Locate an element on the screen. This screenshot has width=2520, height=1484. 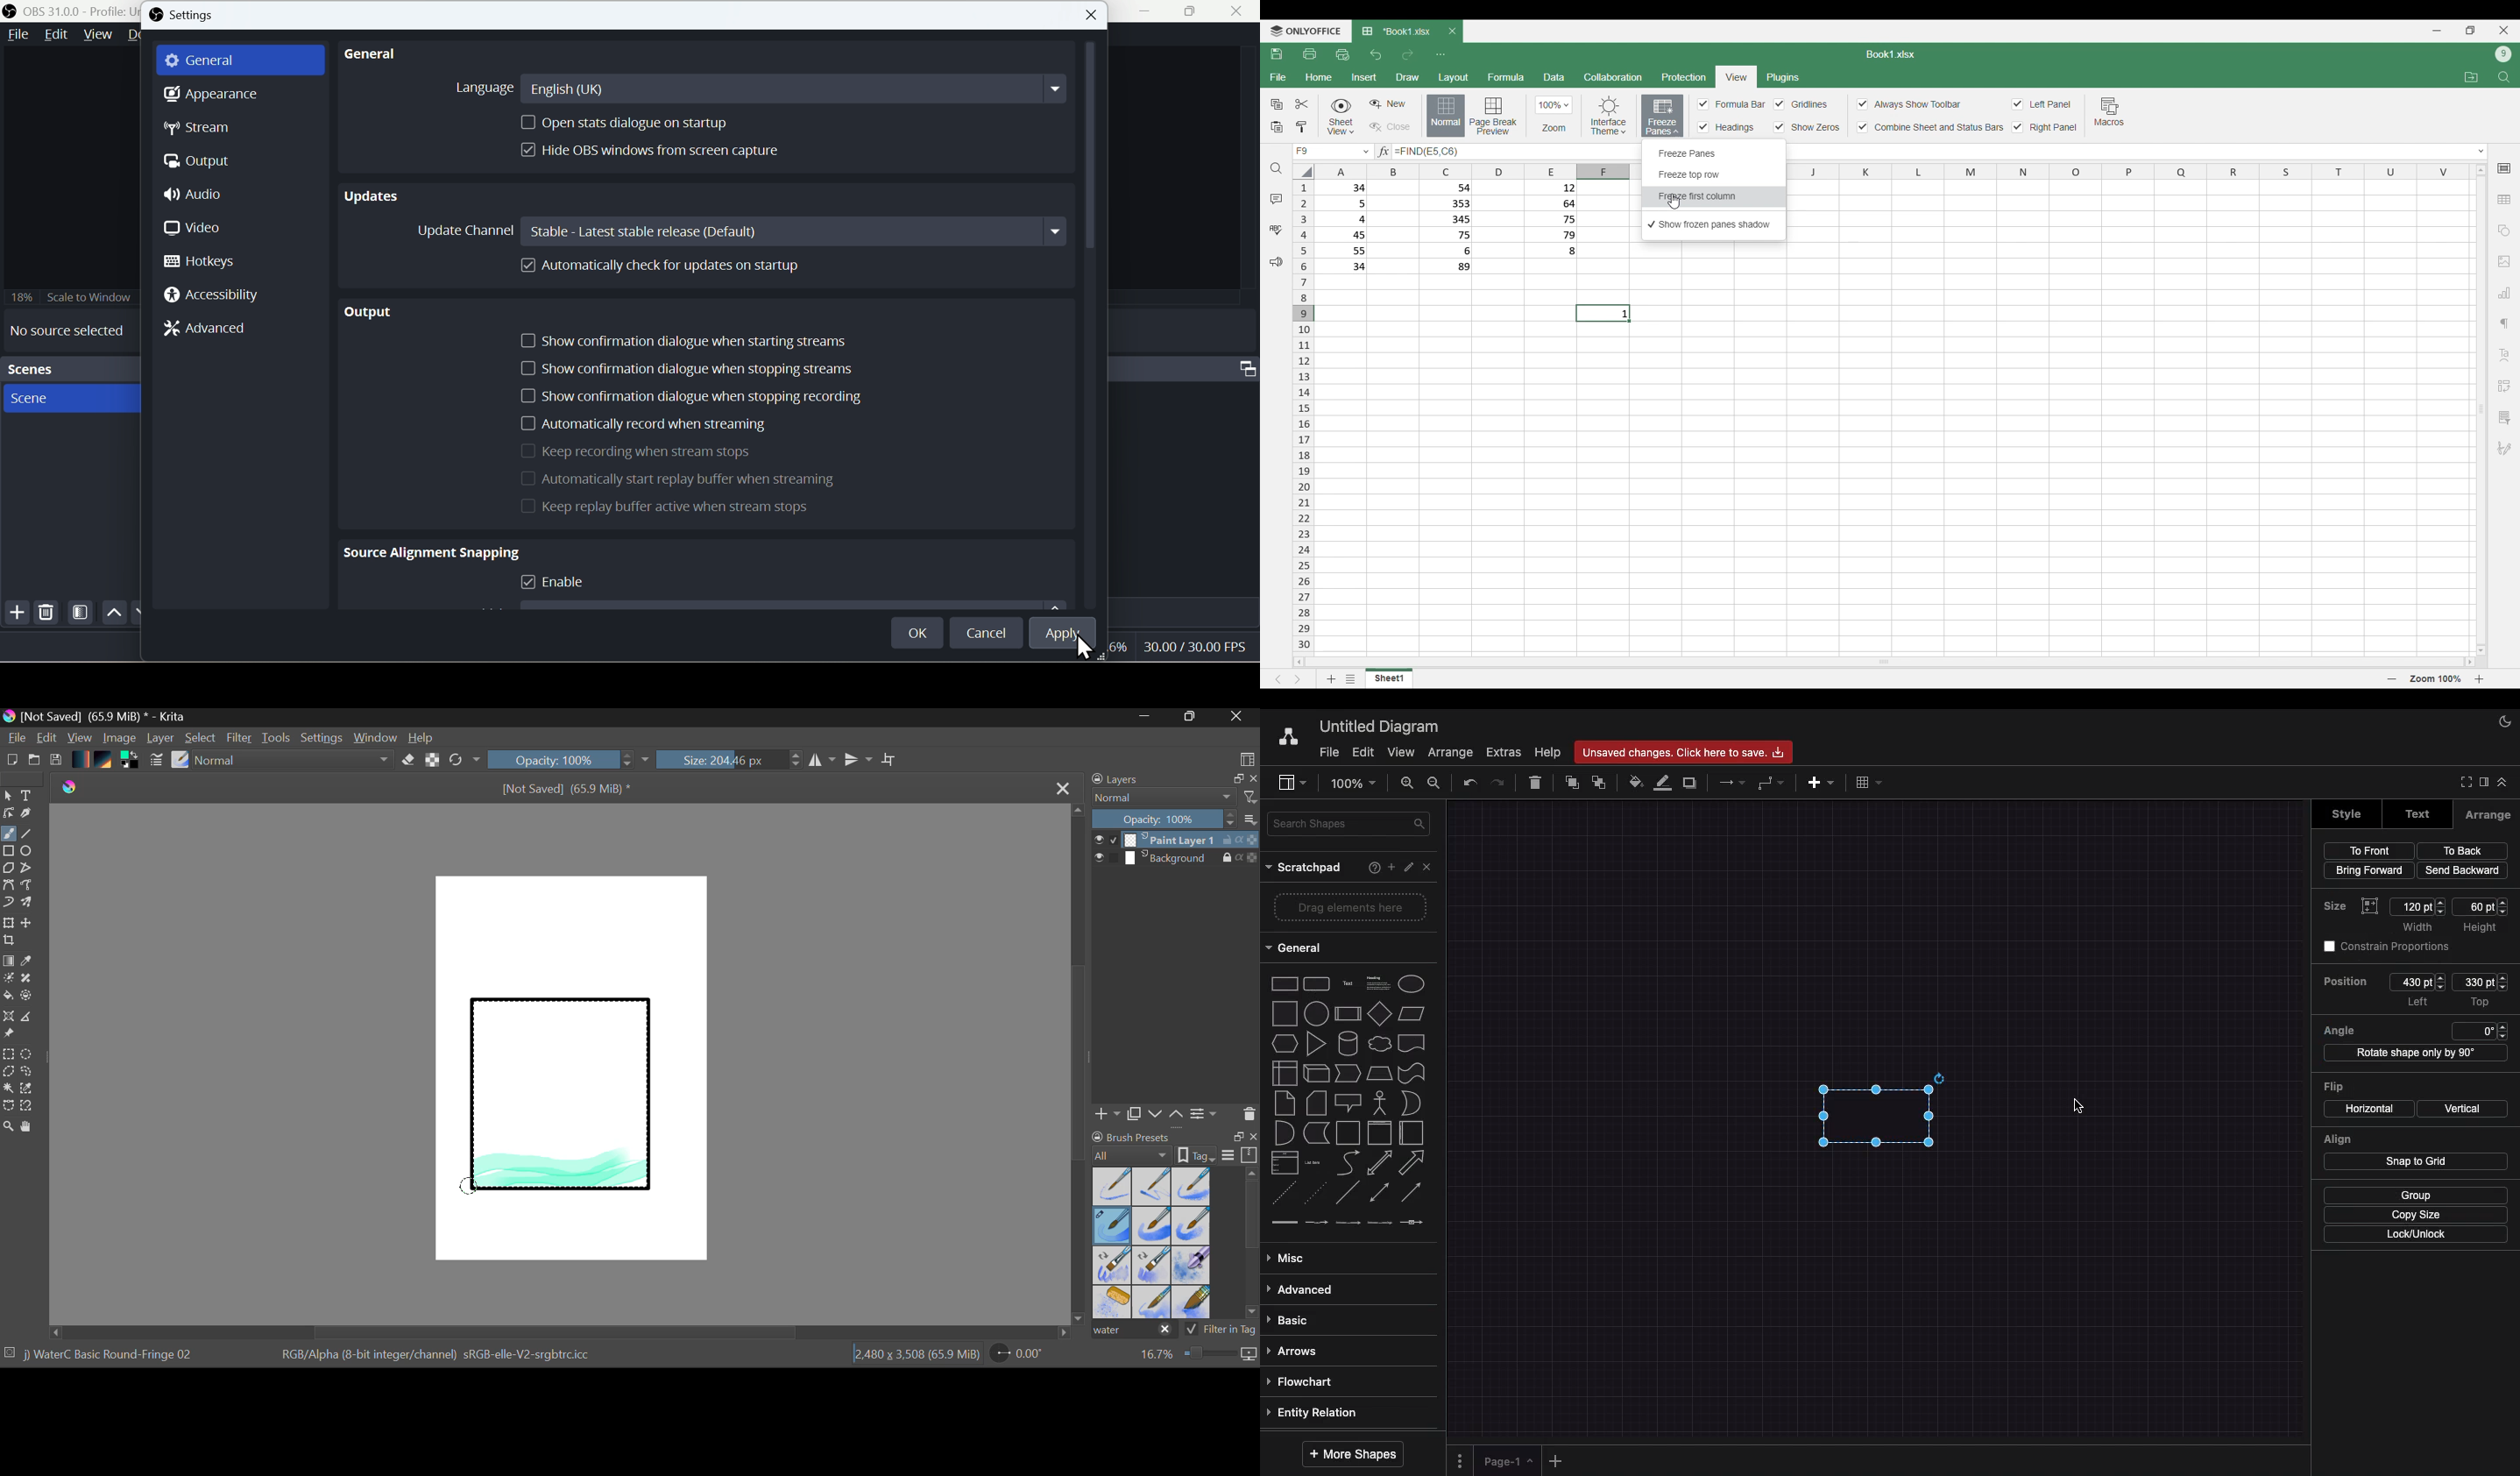
Shapes is located at coordinates (1349, 1106).